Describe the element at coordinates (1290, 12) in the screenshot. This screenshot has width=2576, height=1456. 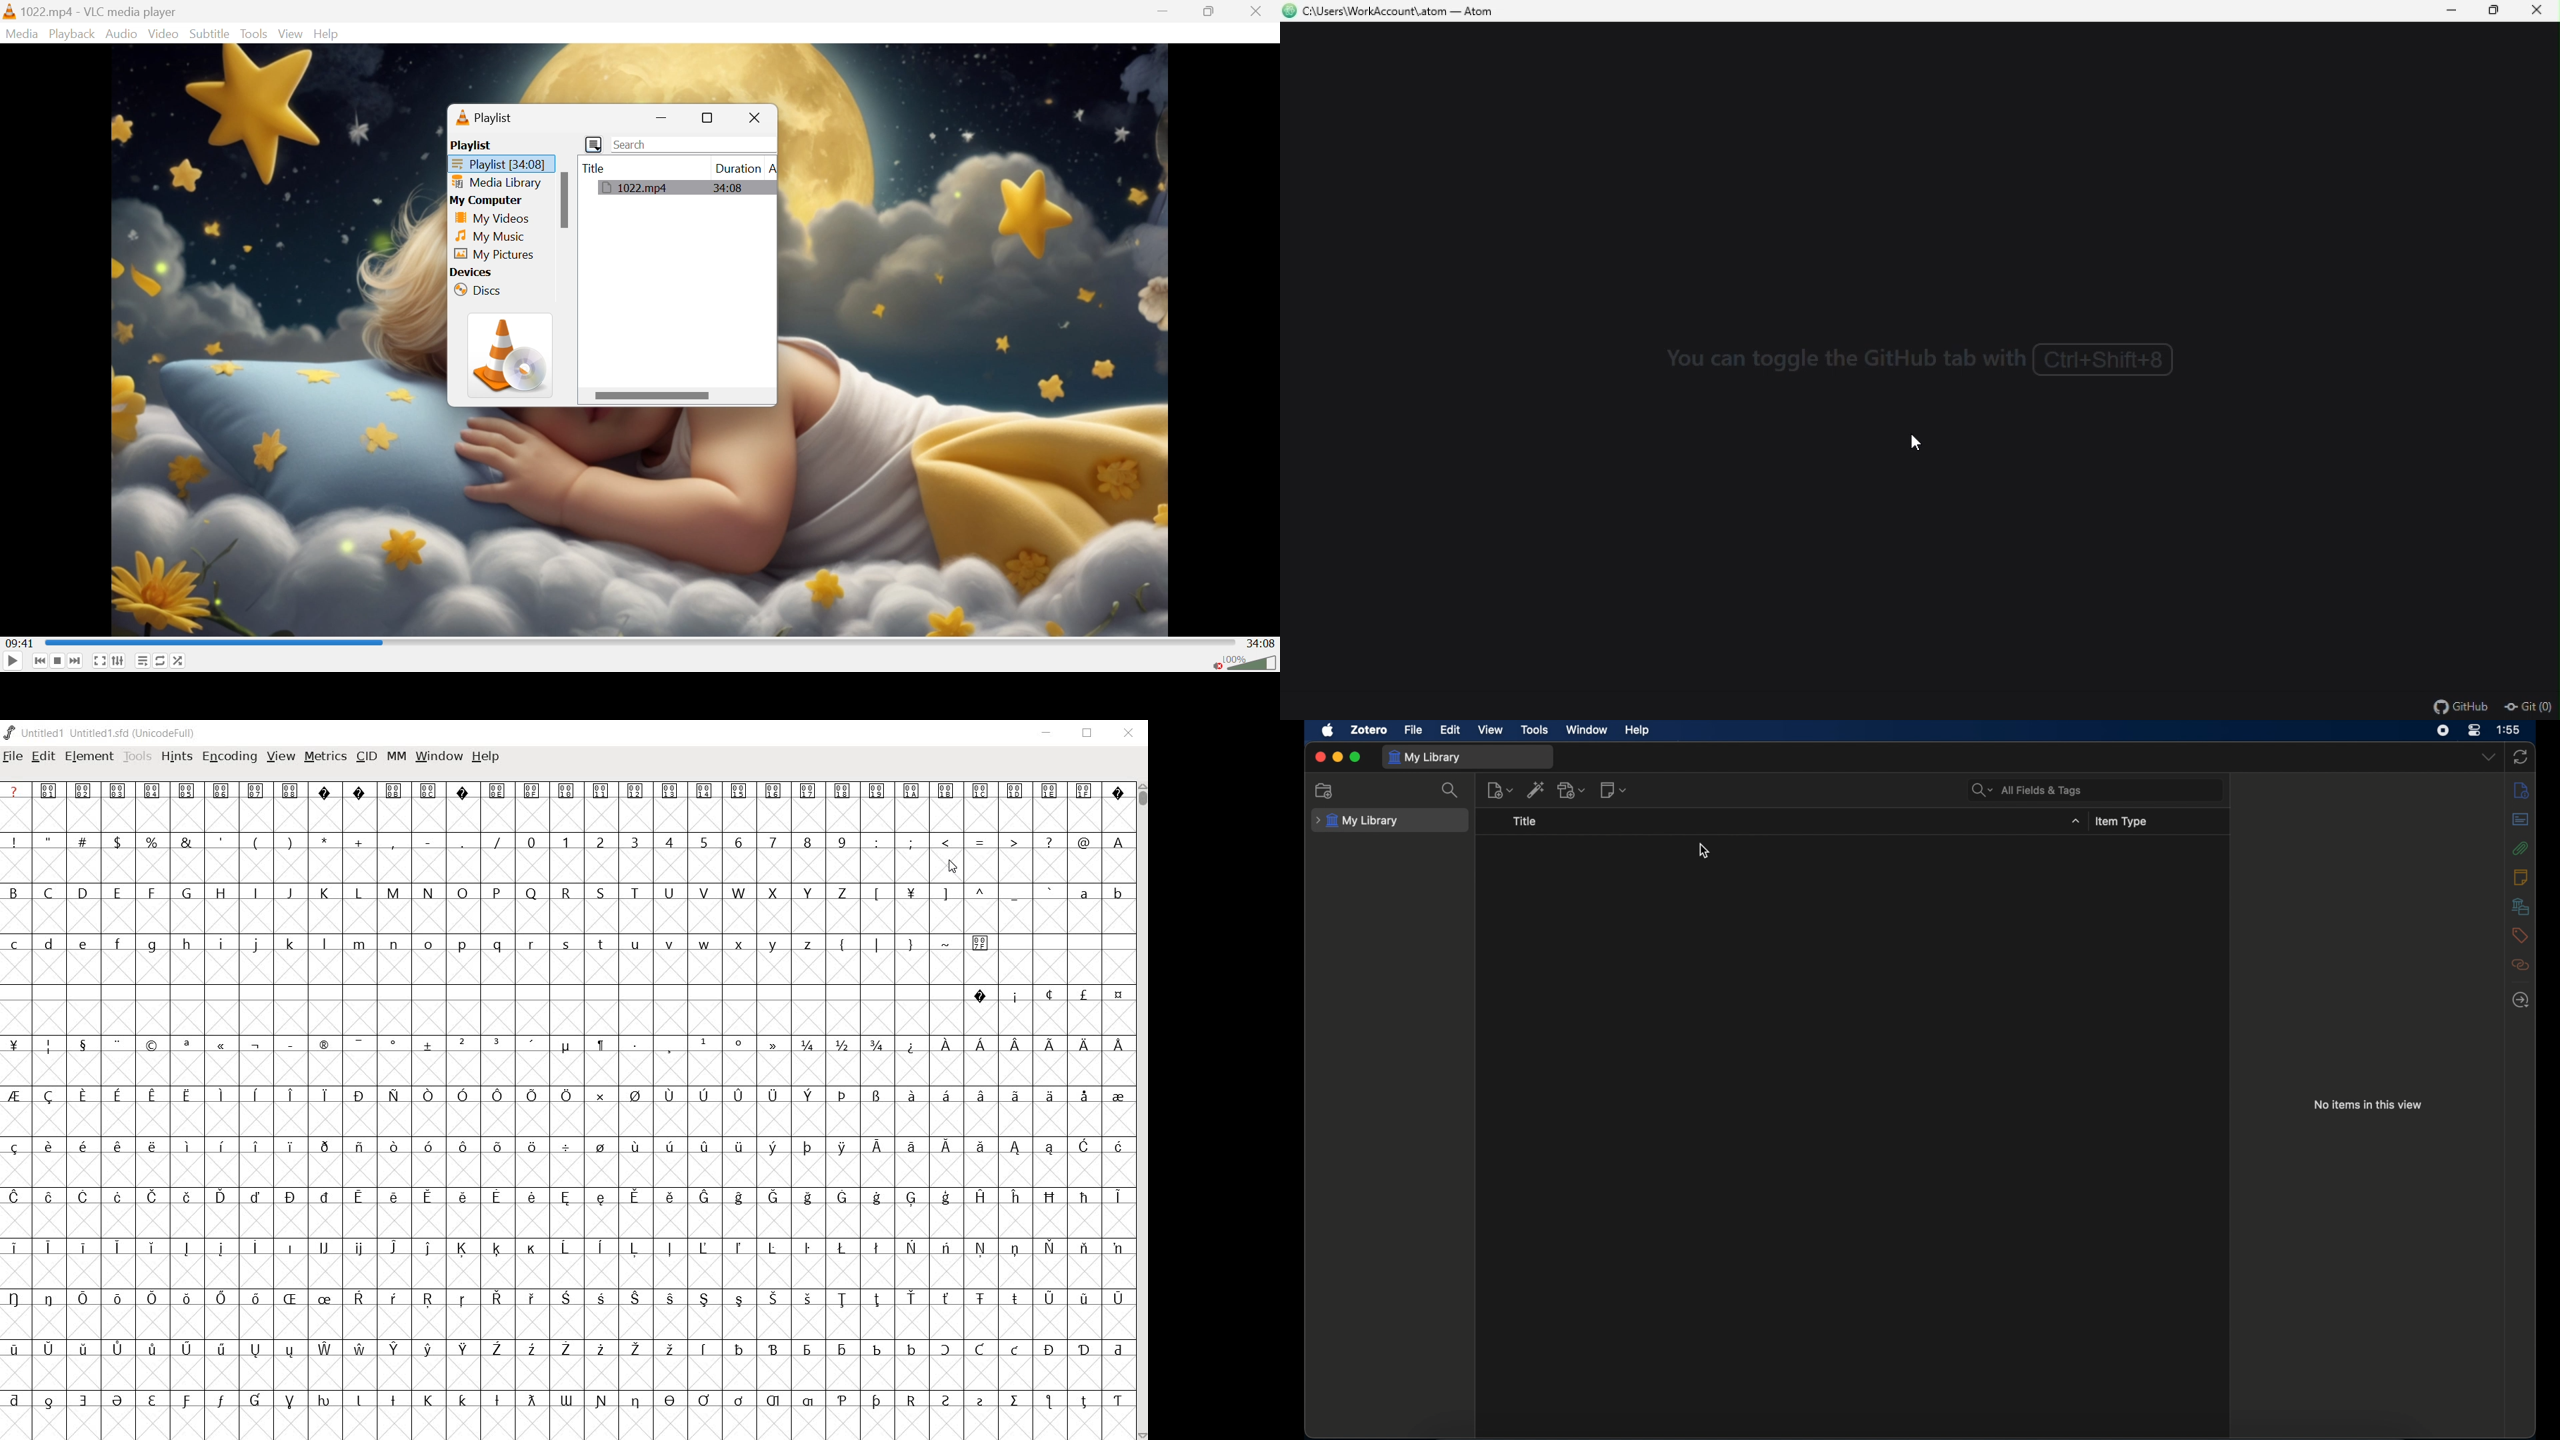
I see `atom logo` at that location.